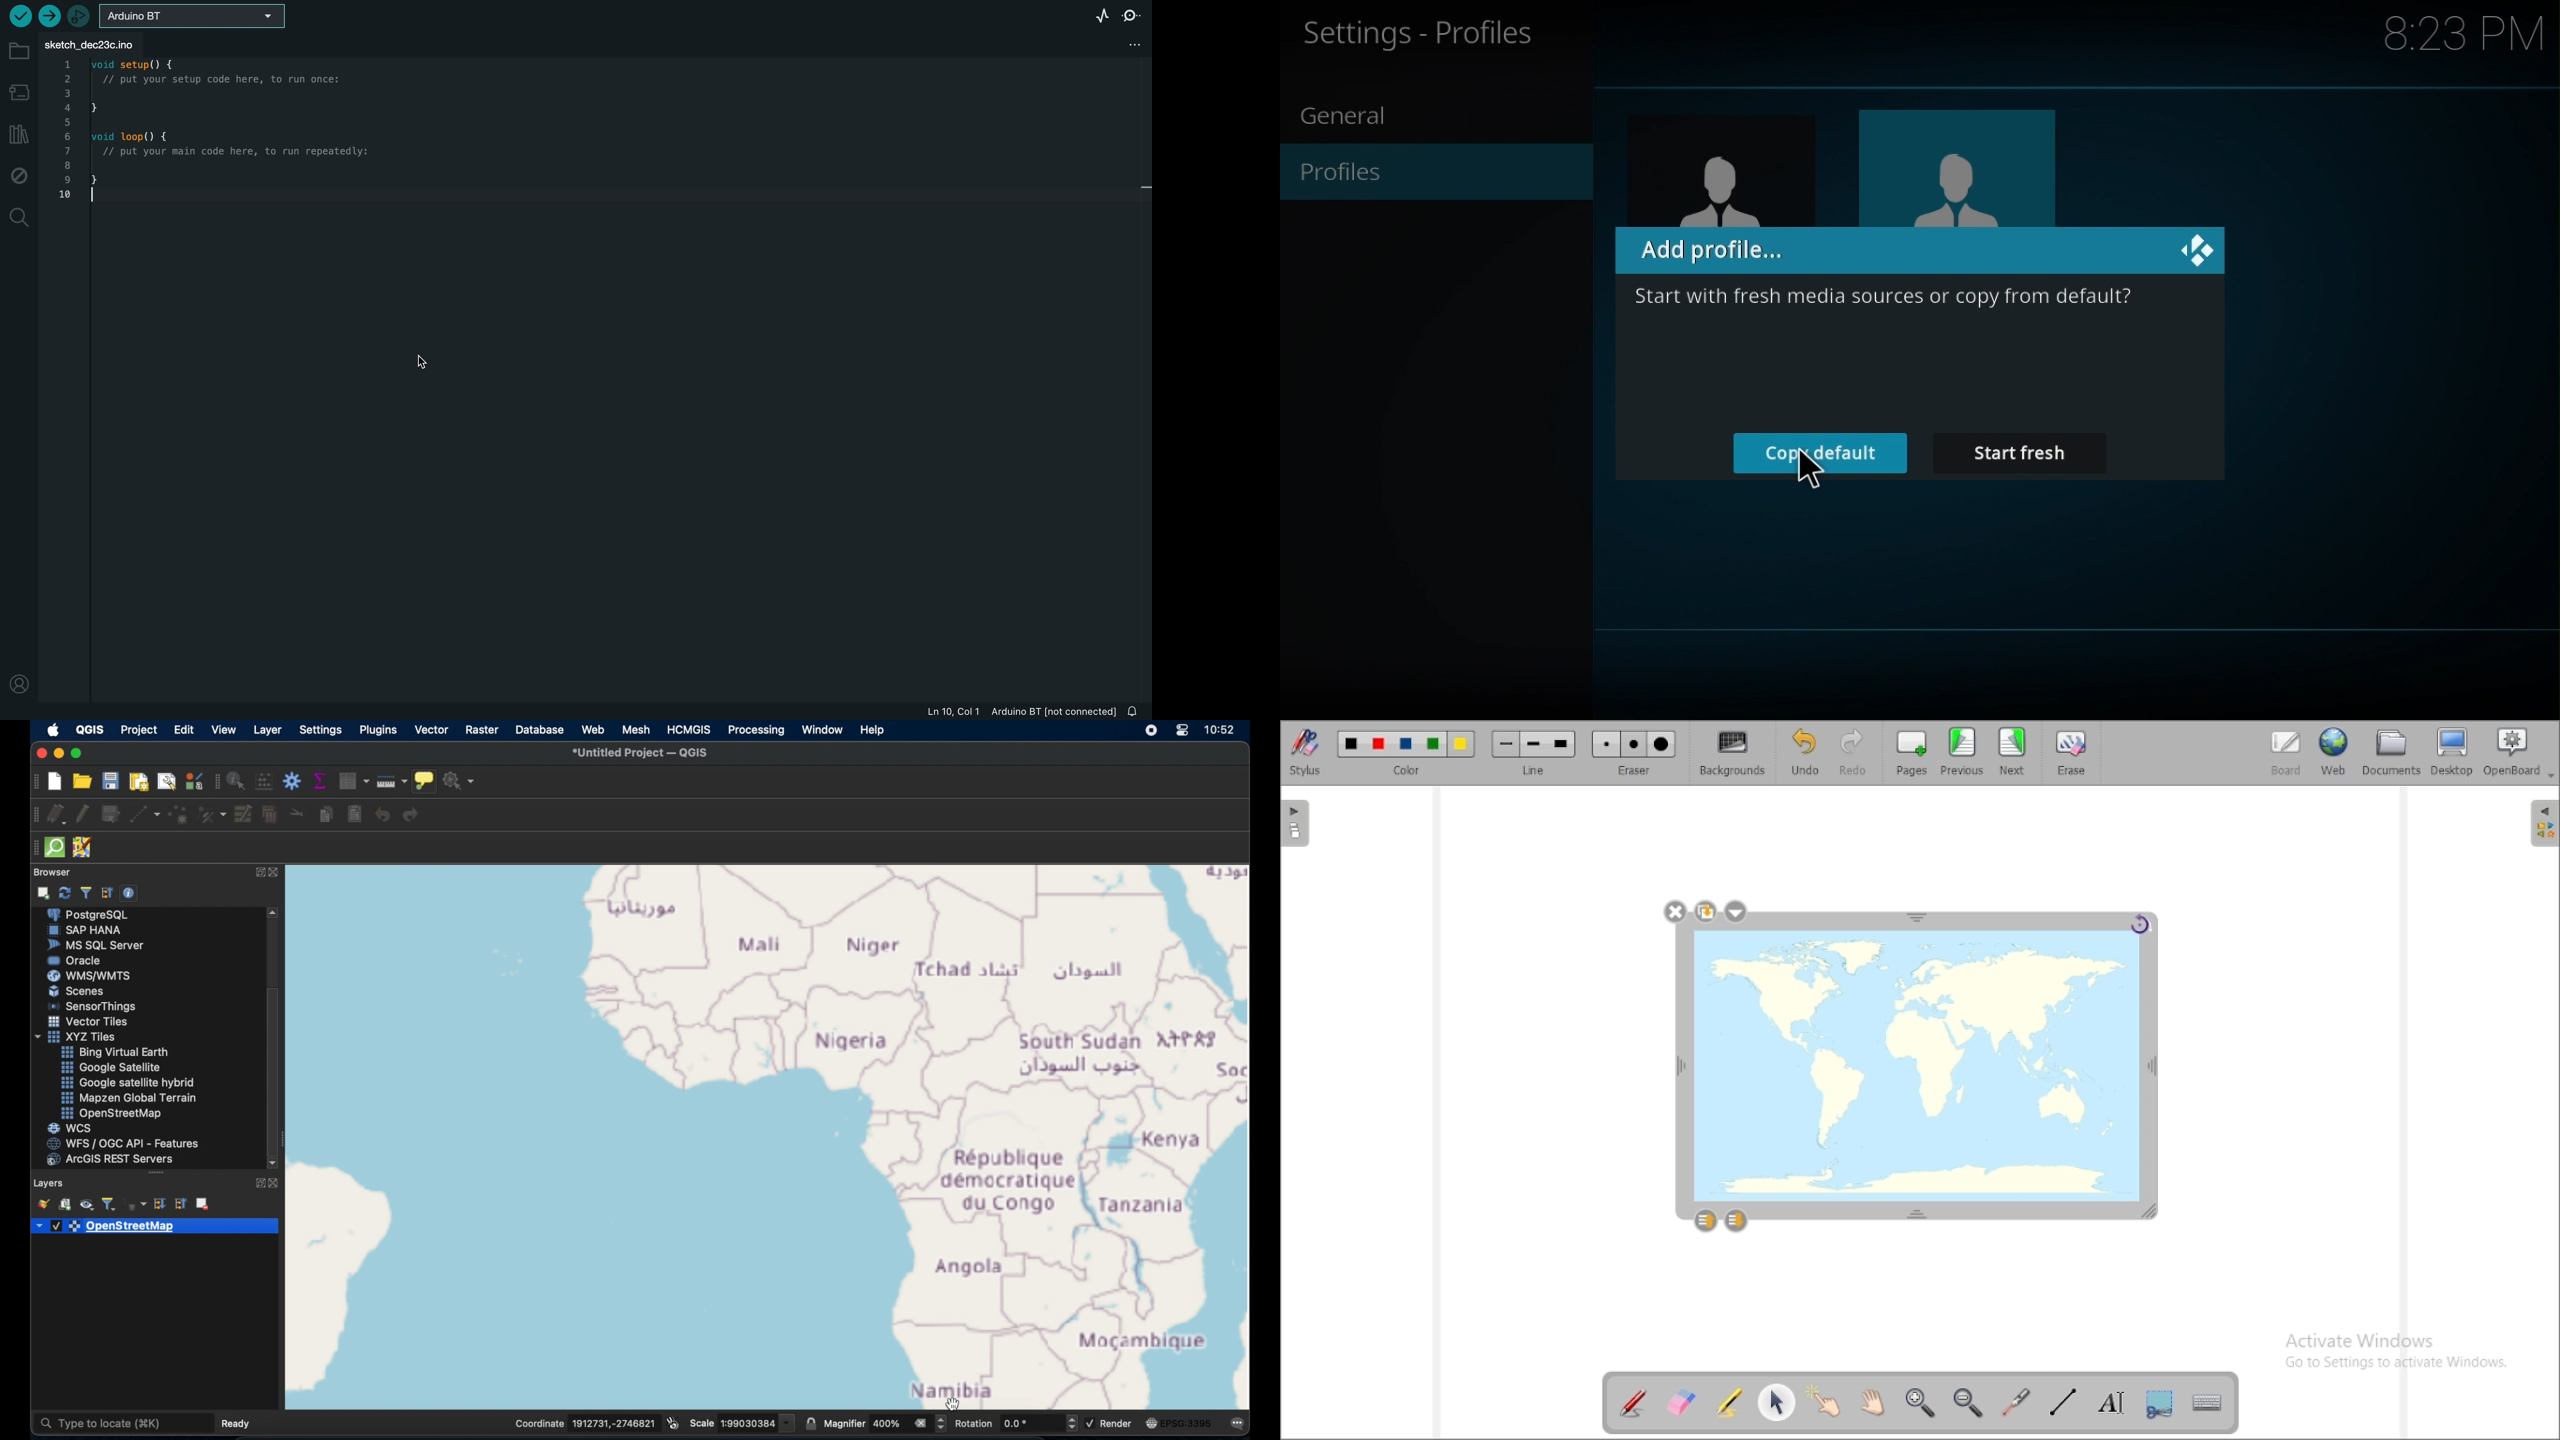 This screenshot has width=2576, height=1456. I want to click on magnifier 400%, so click(886, 1421).